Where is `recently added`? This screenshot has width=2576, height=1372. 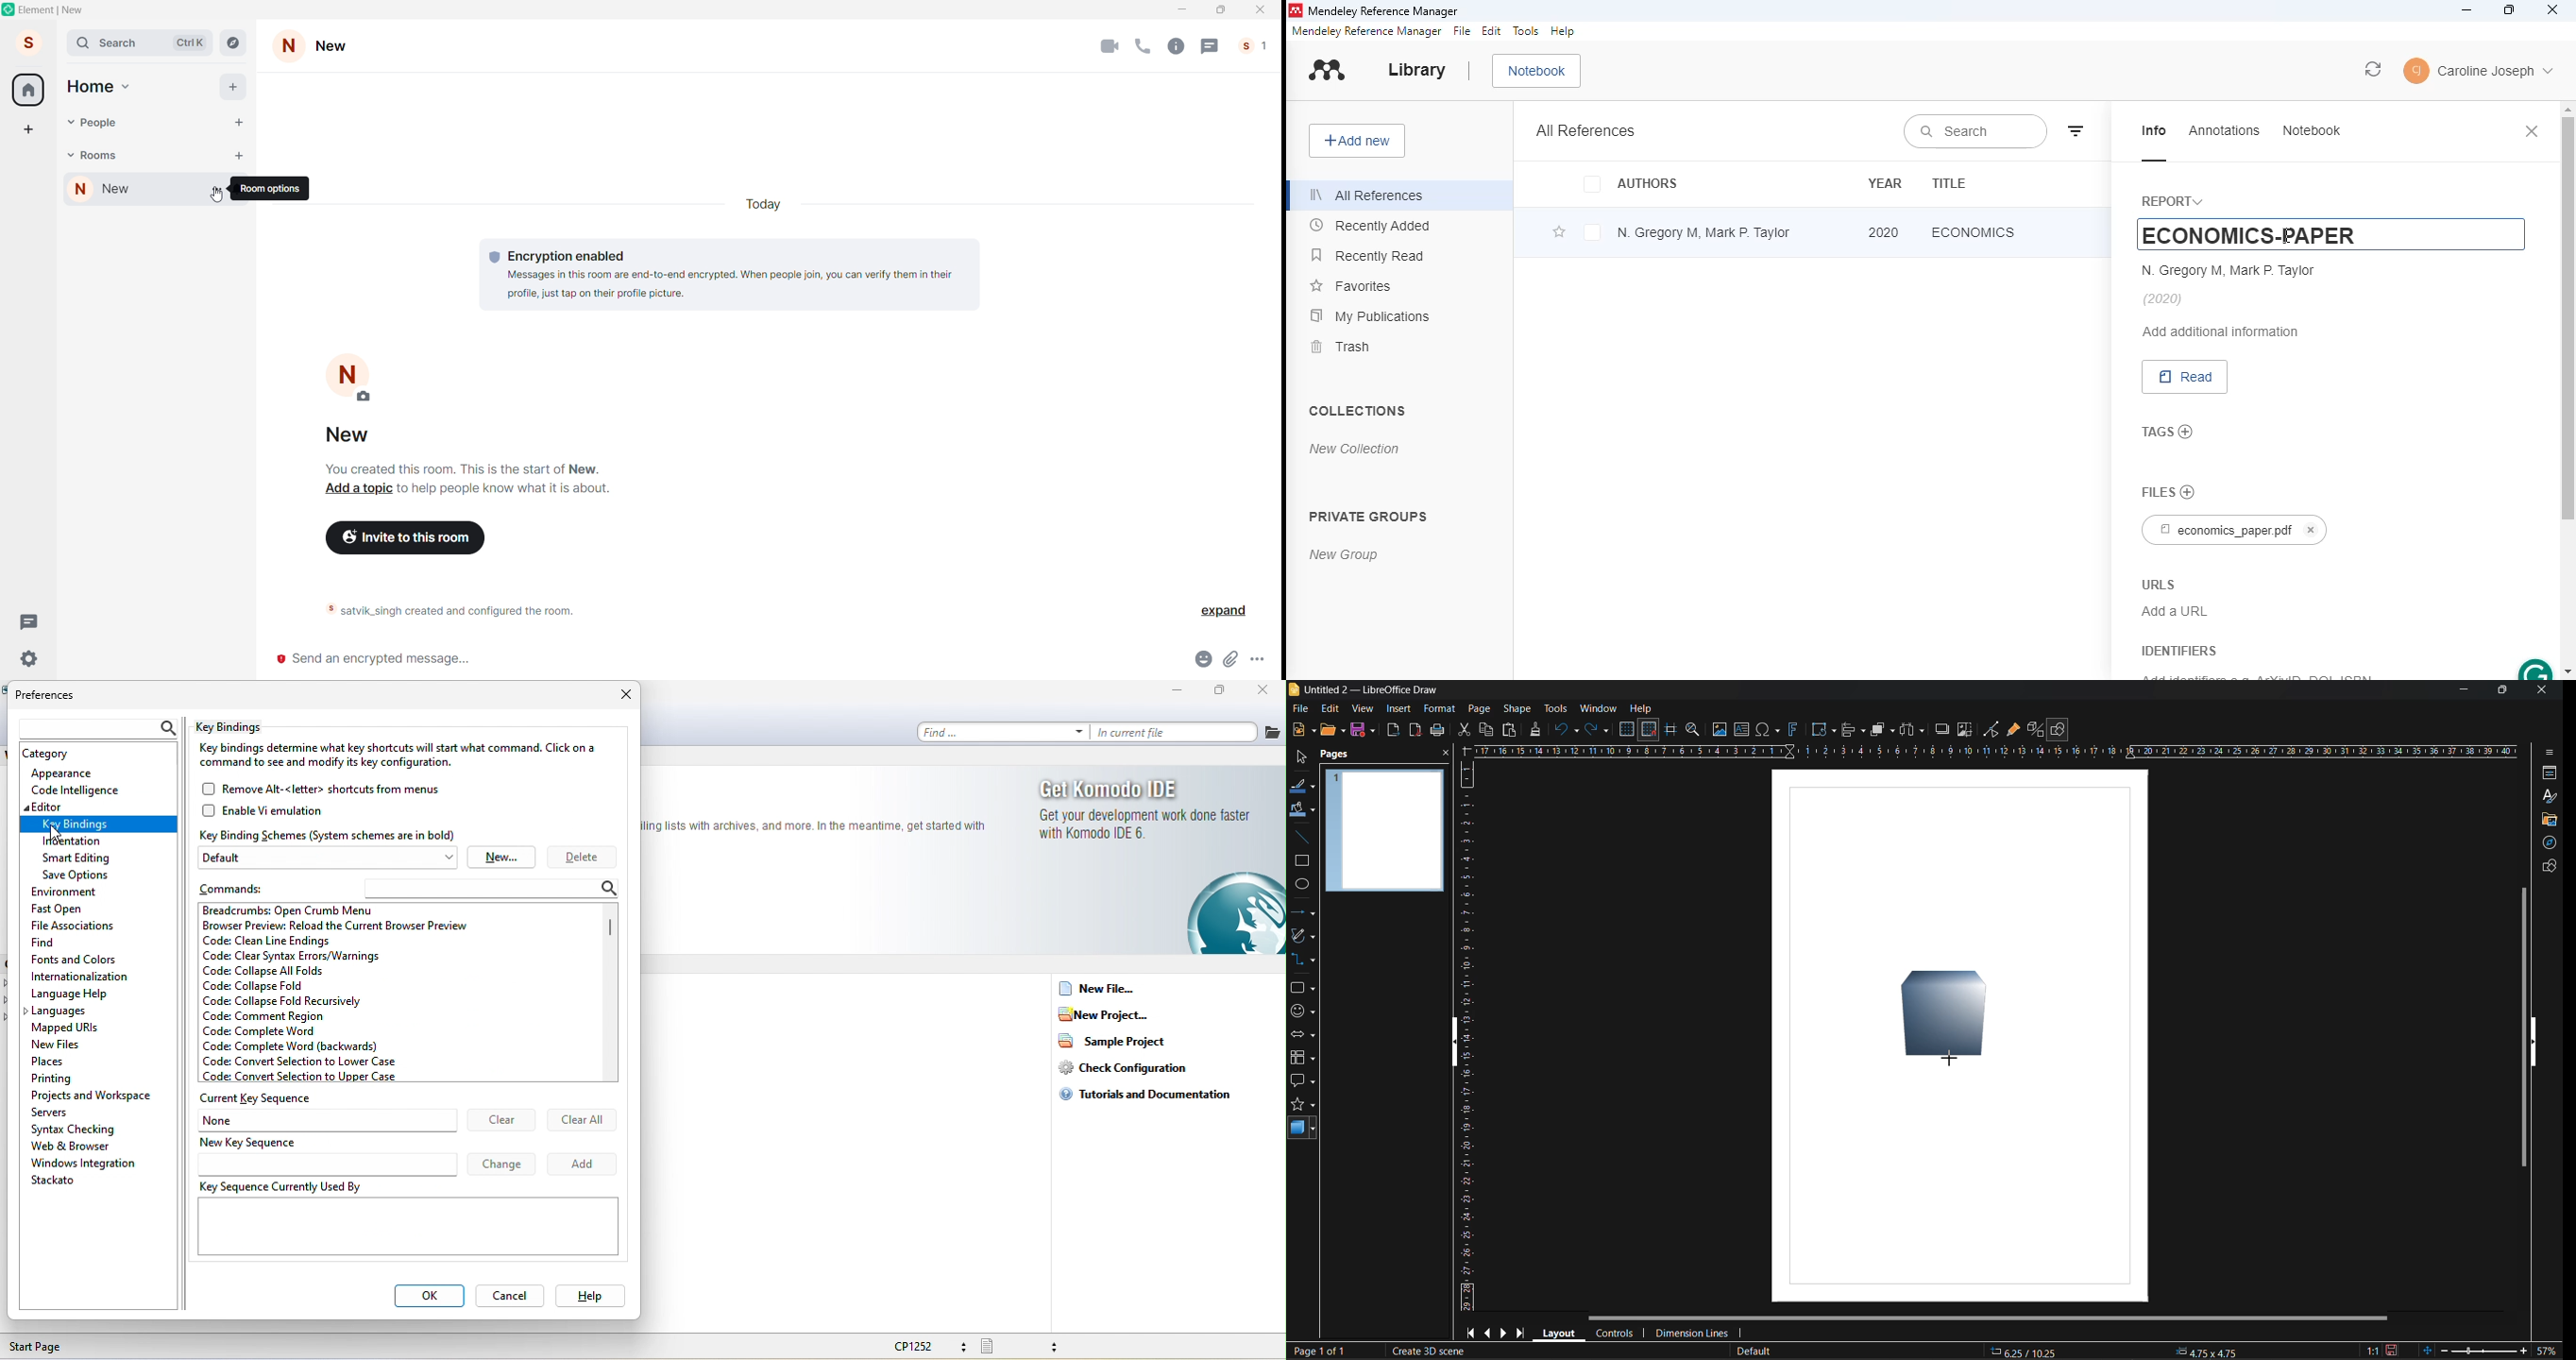 recently added is located at coordinates (1369, 226).